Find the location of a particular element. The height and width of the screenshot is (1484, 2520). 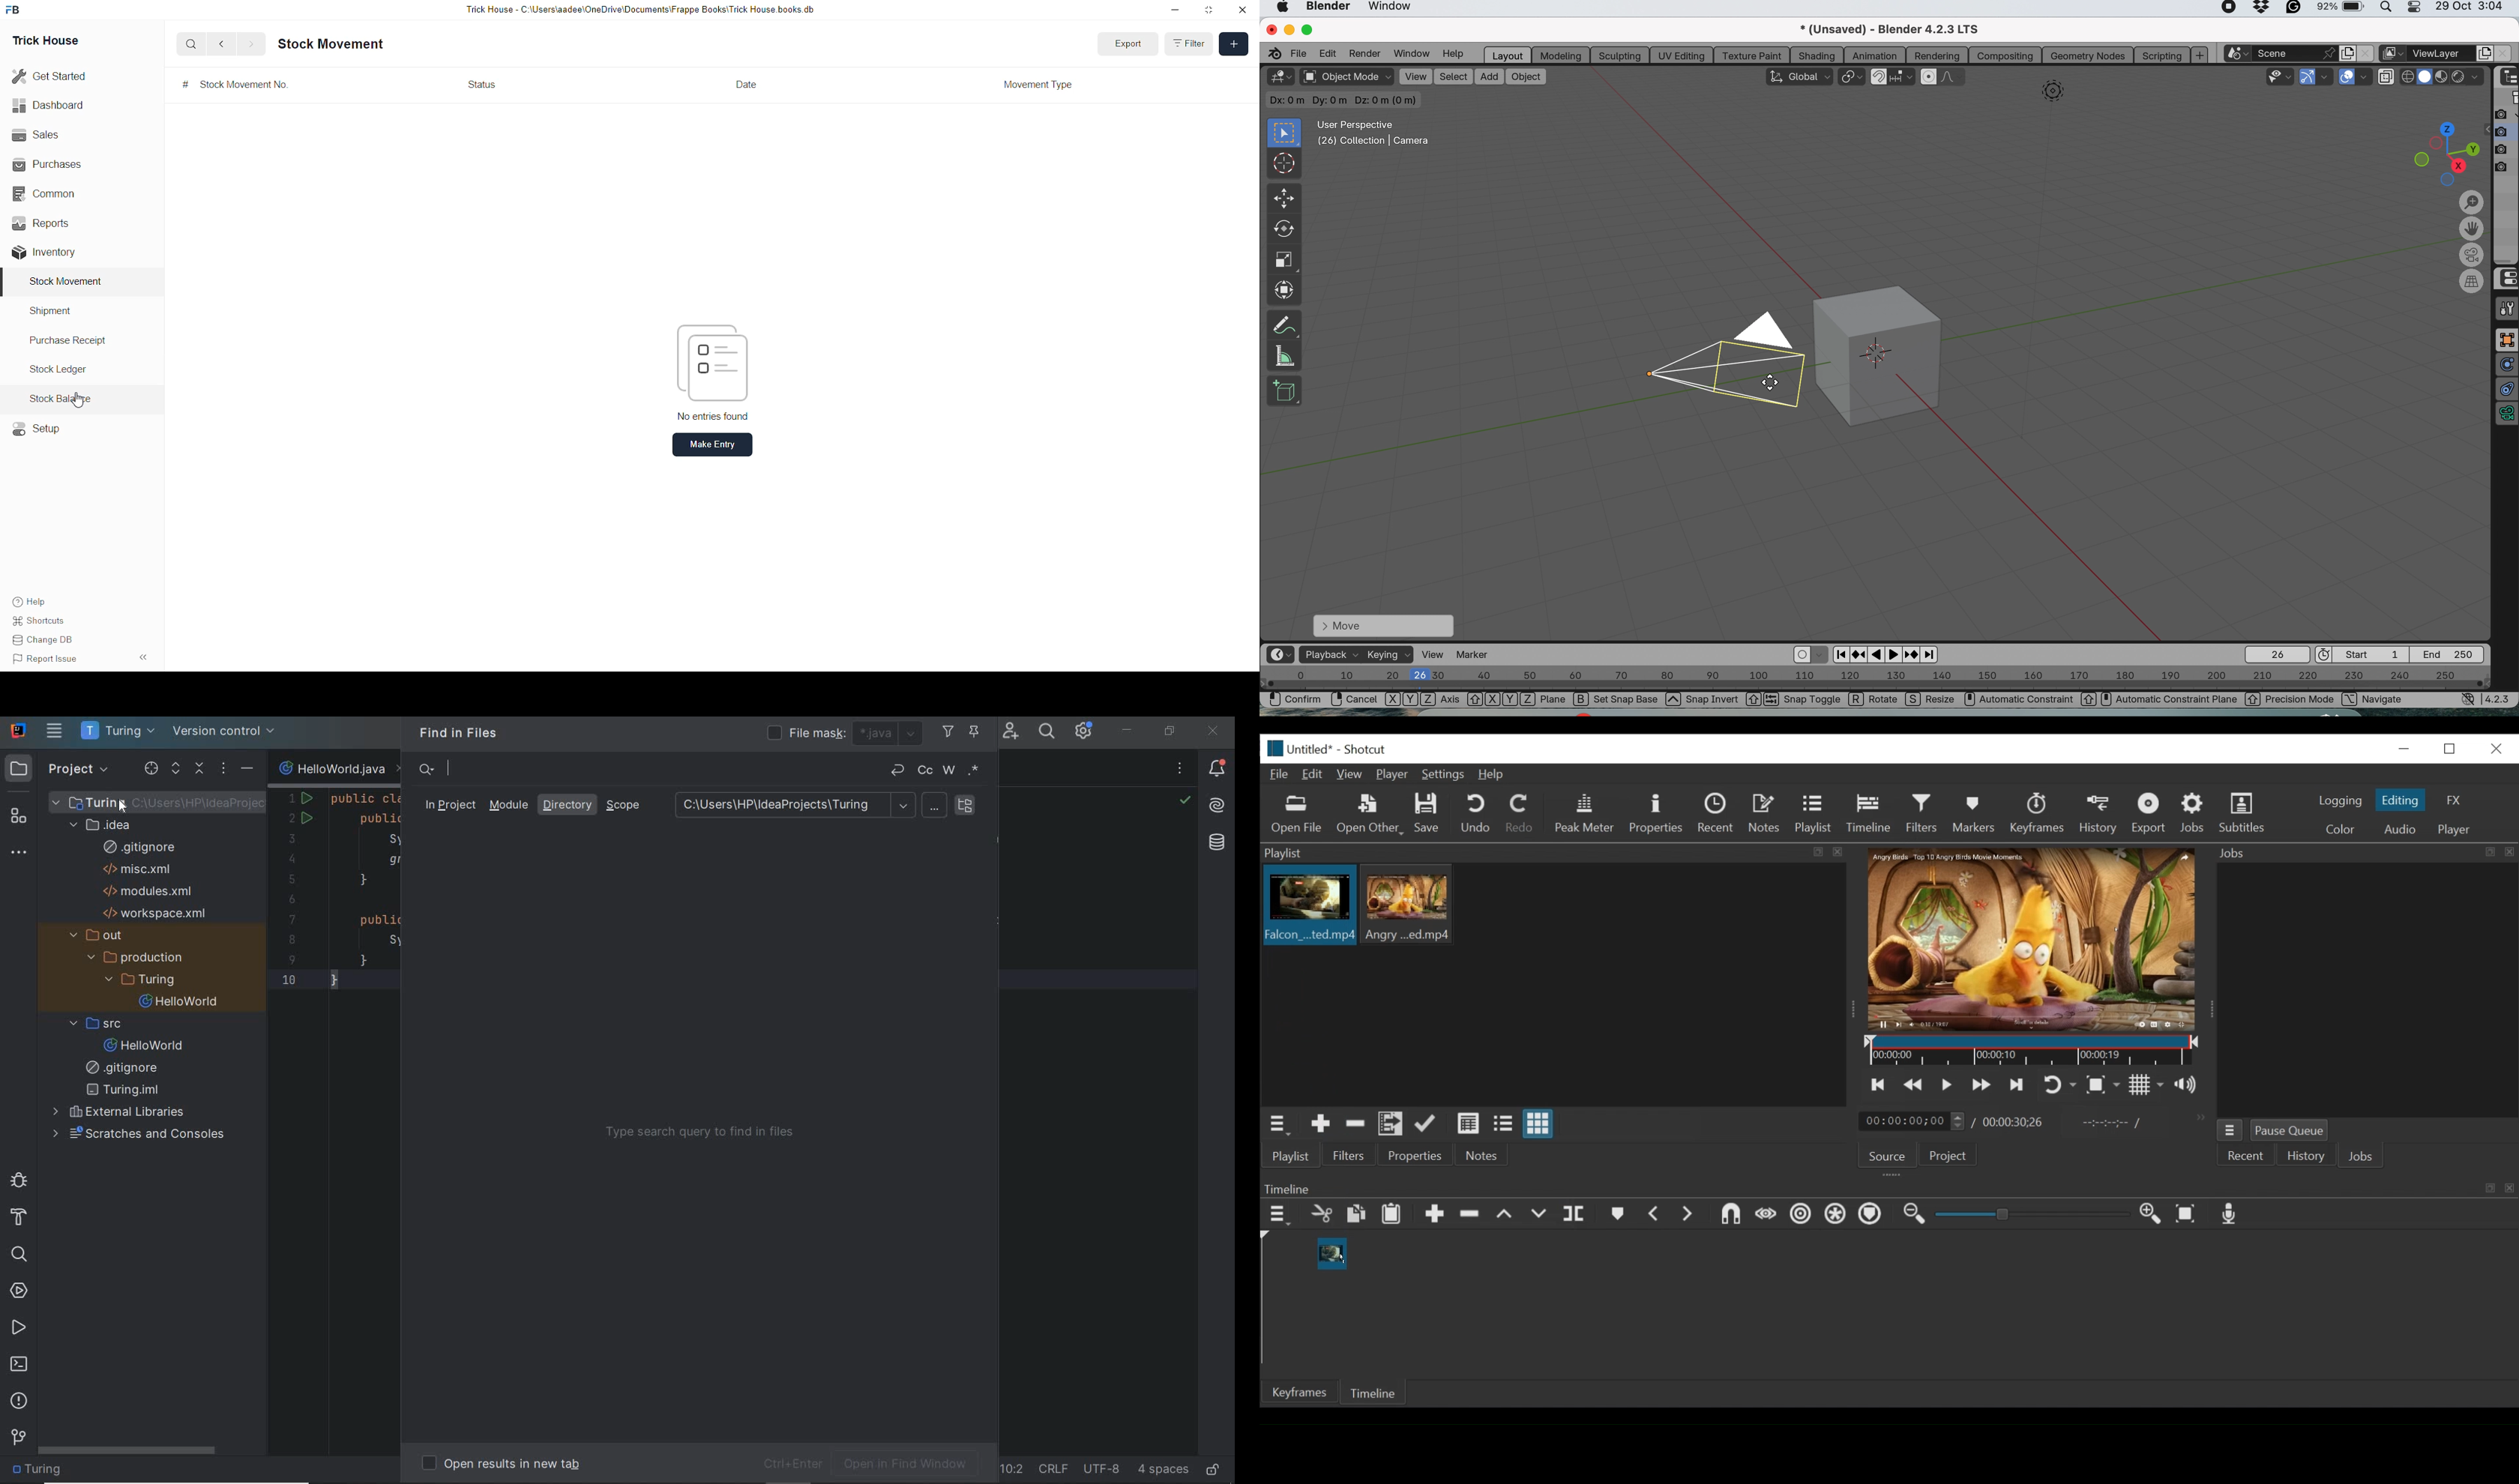

Reports is located at coordinates (42, 228).